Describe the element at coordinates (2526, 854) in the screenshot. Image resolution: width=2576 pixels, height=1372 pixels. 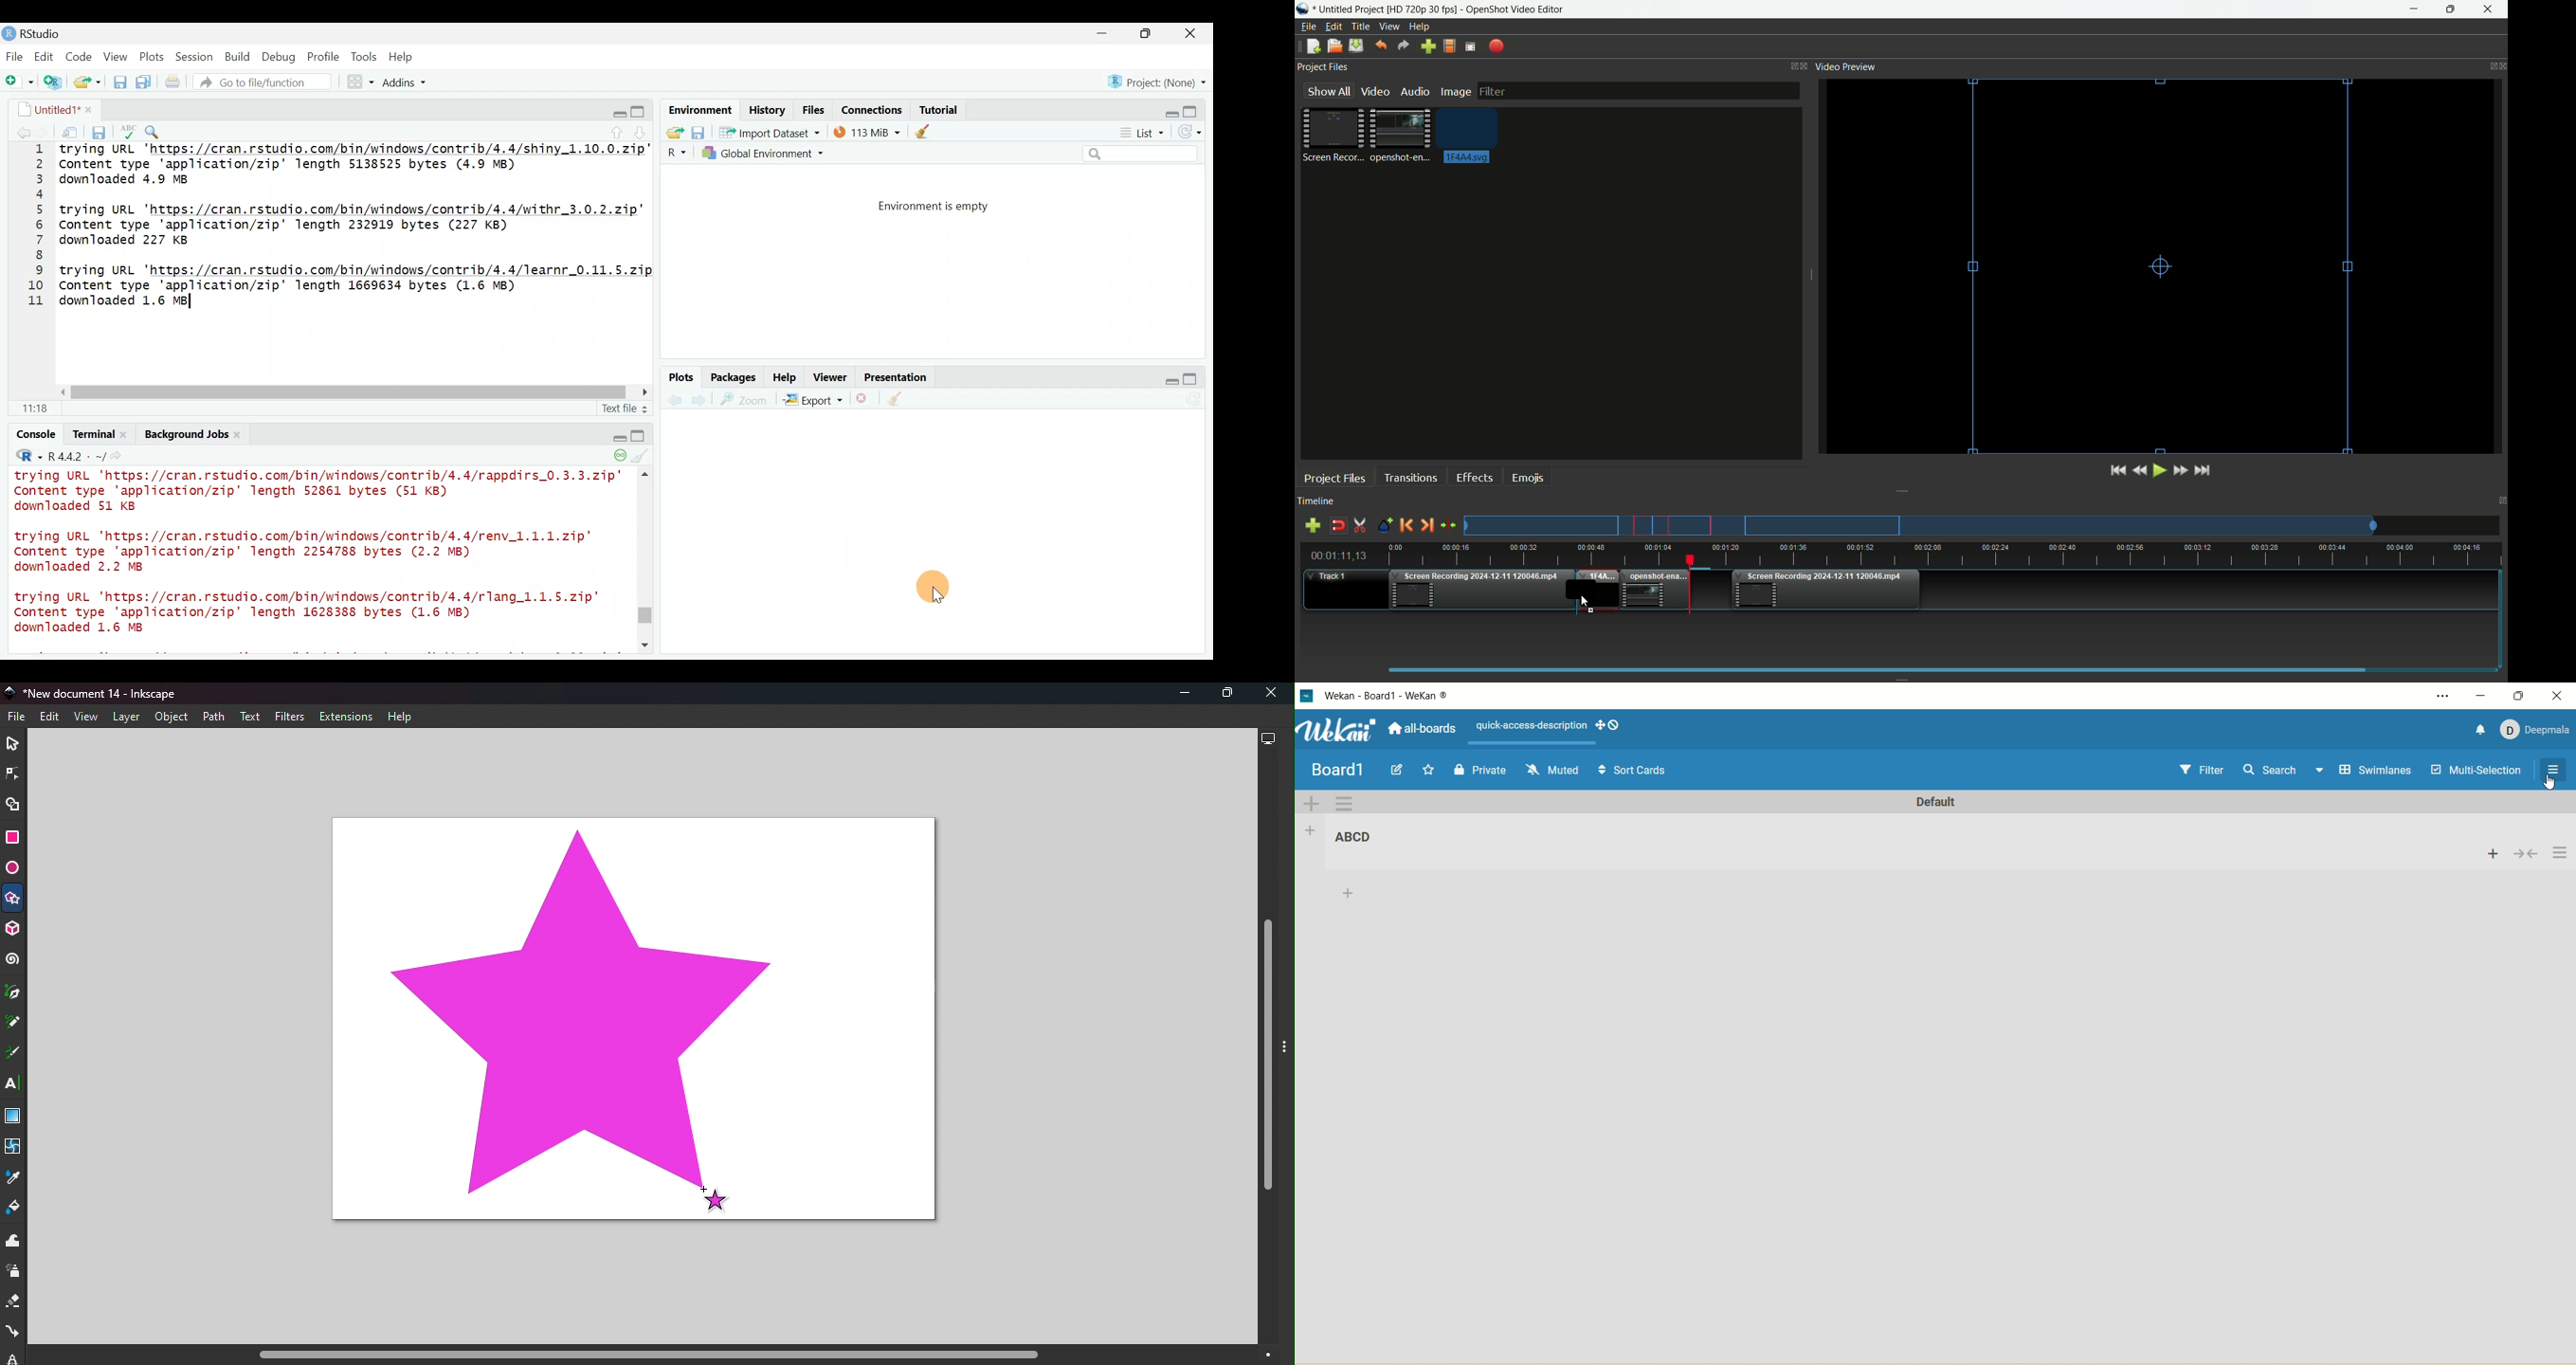
I see `collapse` at that location.